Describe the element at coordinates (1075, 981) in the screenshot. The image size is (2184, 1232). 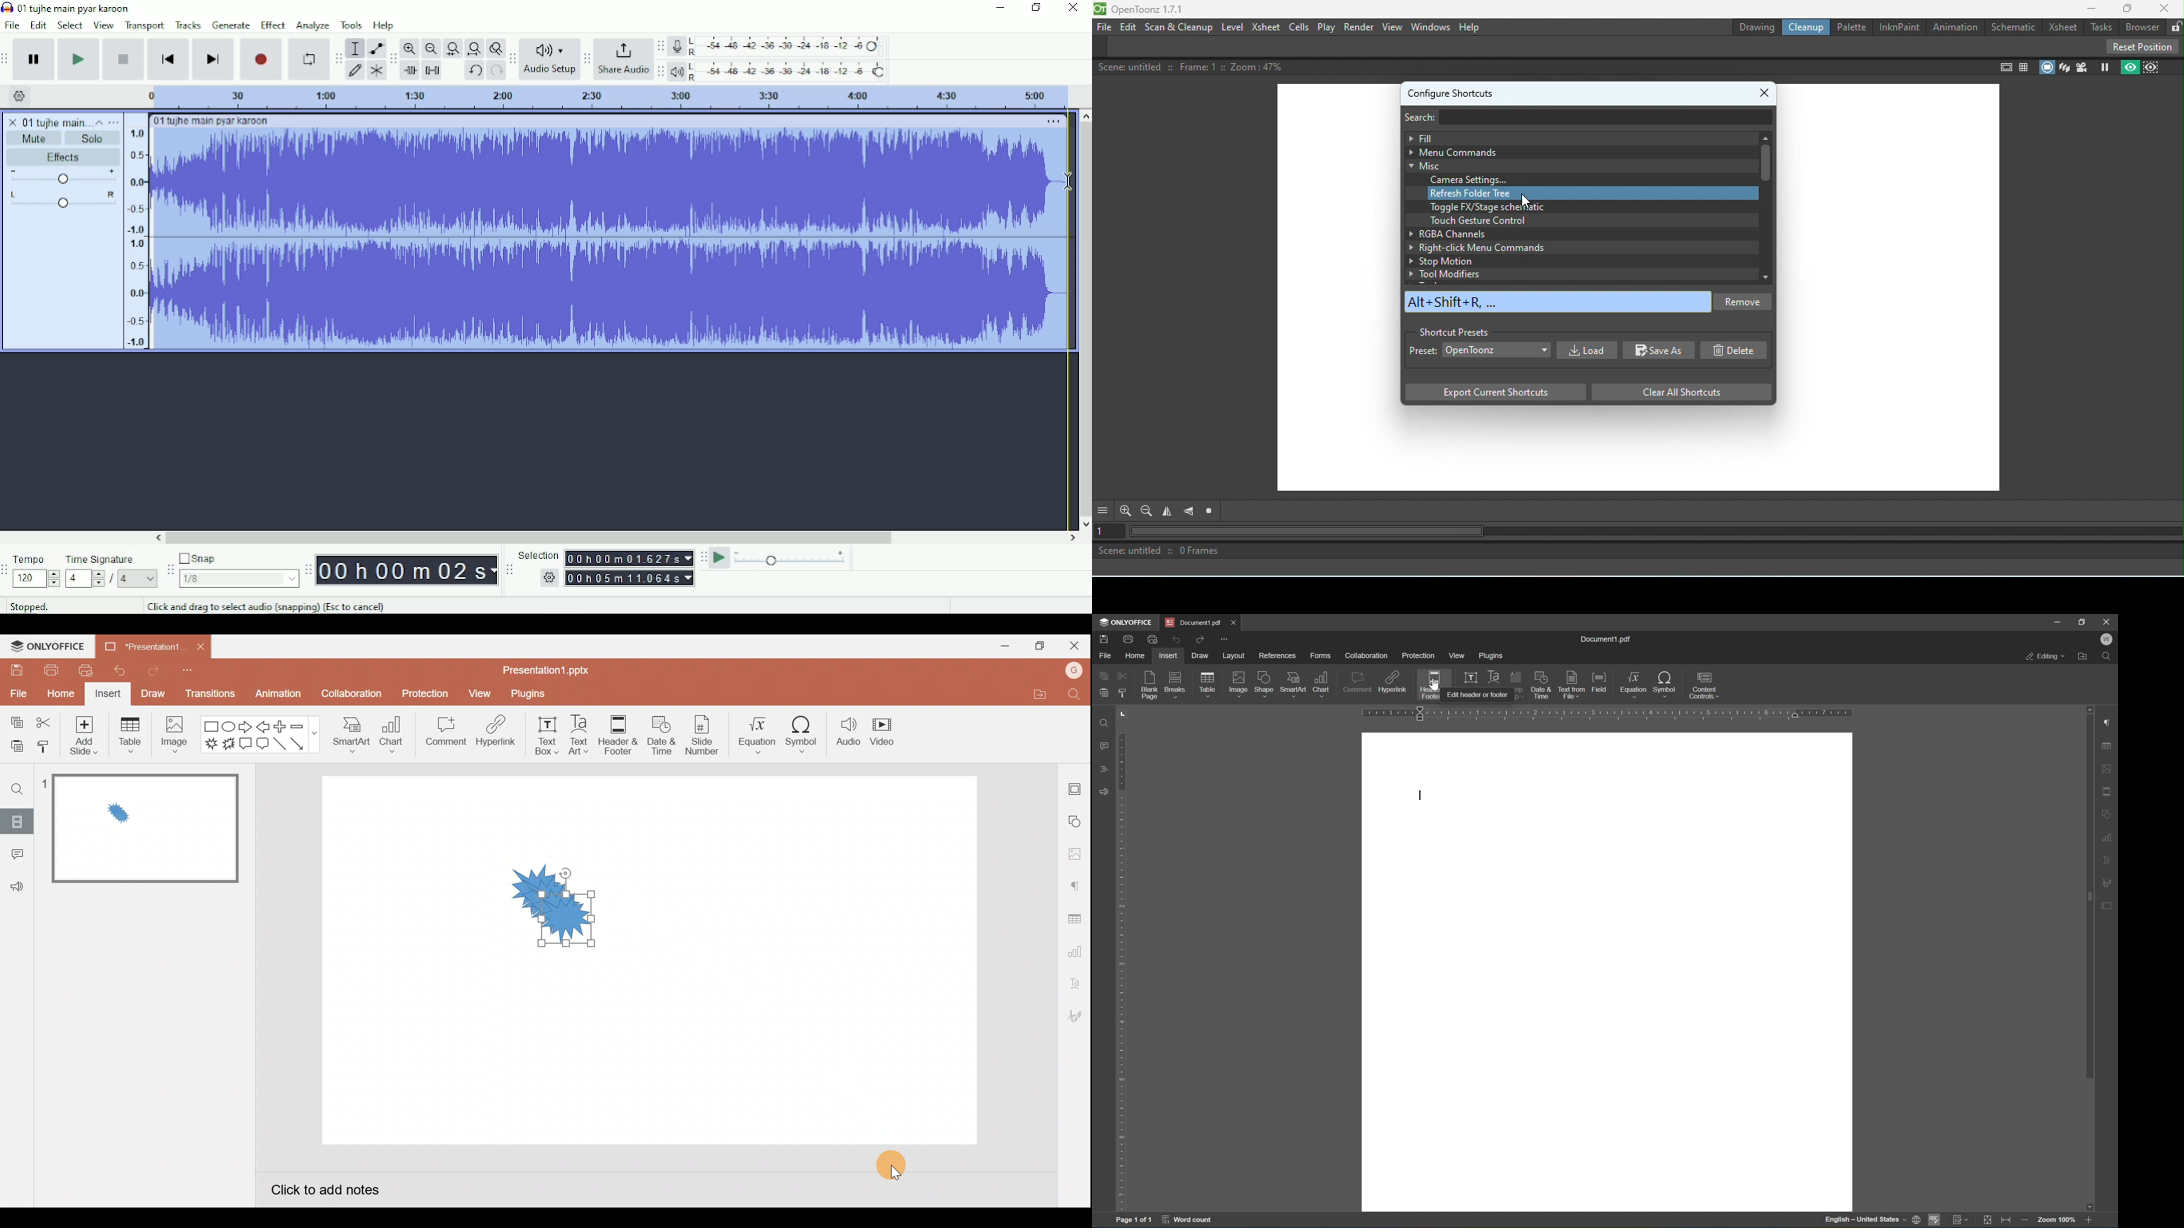
I see `Text Art settings` at that location.